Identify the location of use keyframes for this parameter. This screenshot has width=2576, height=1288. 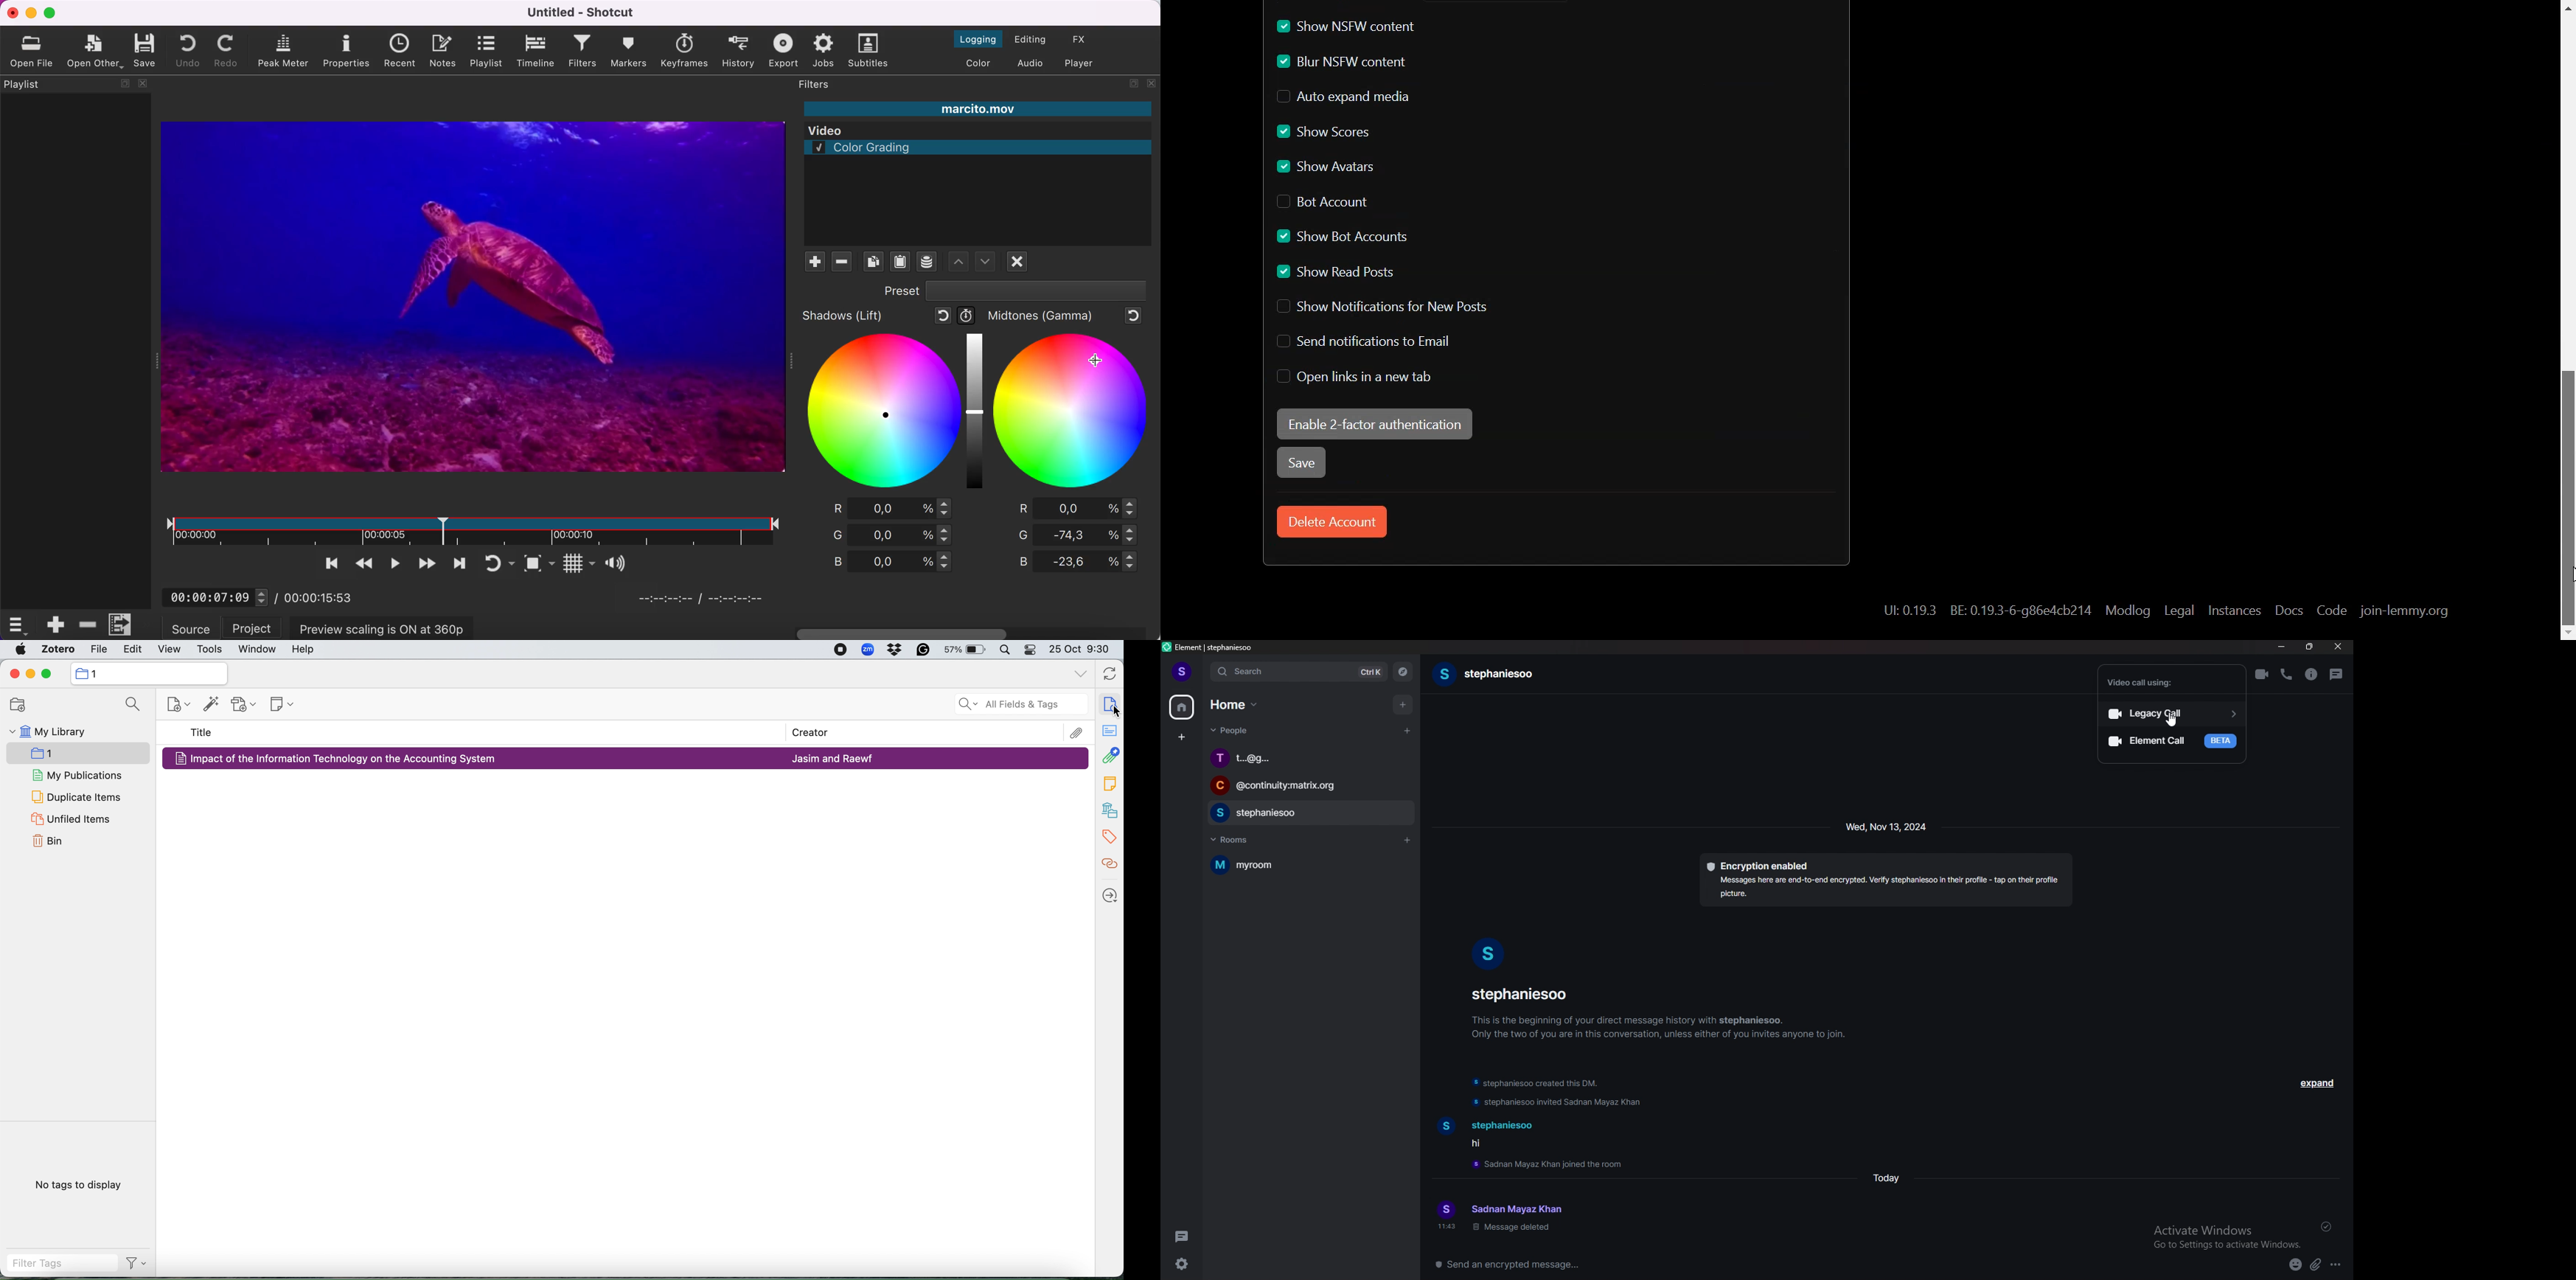
(968, 319).